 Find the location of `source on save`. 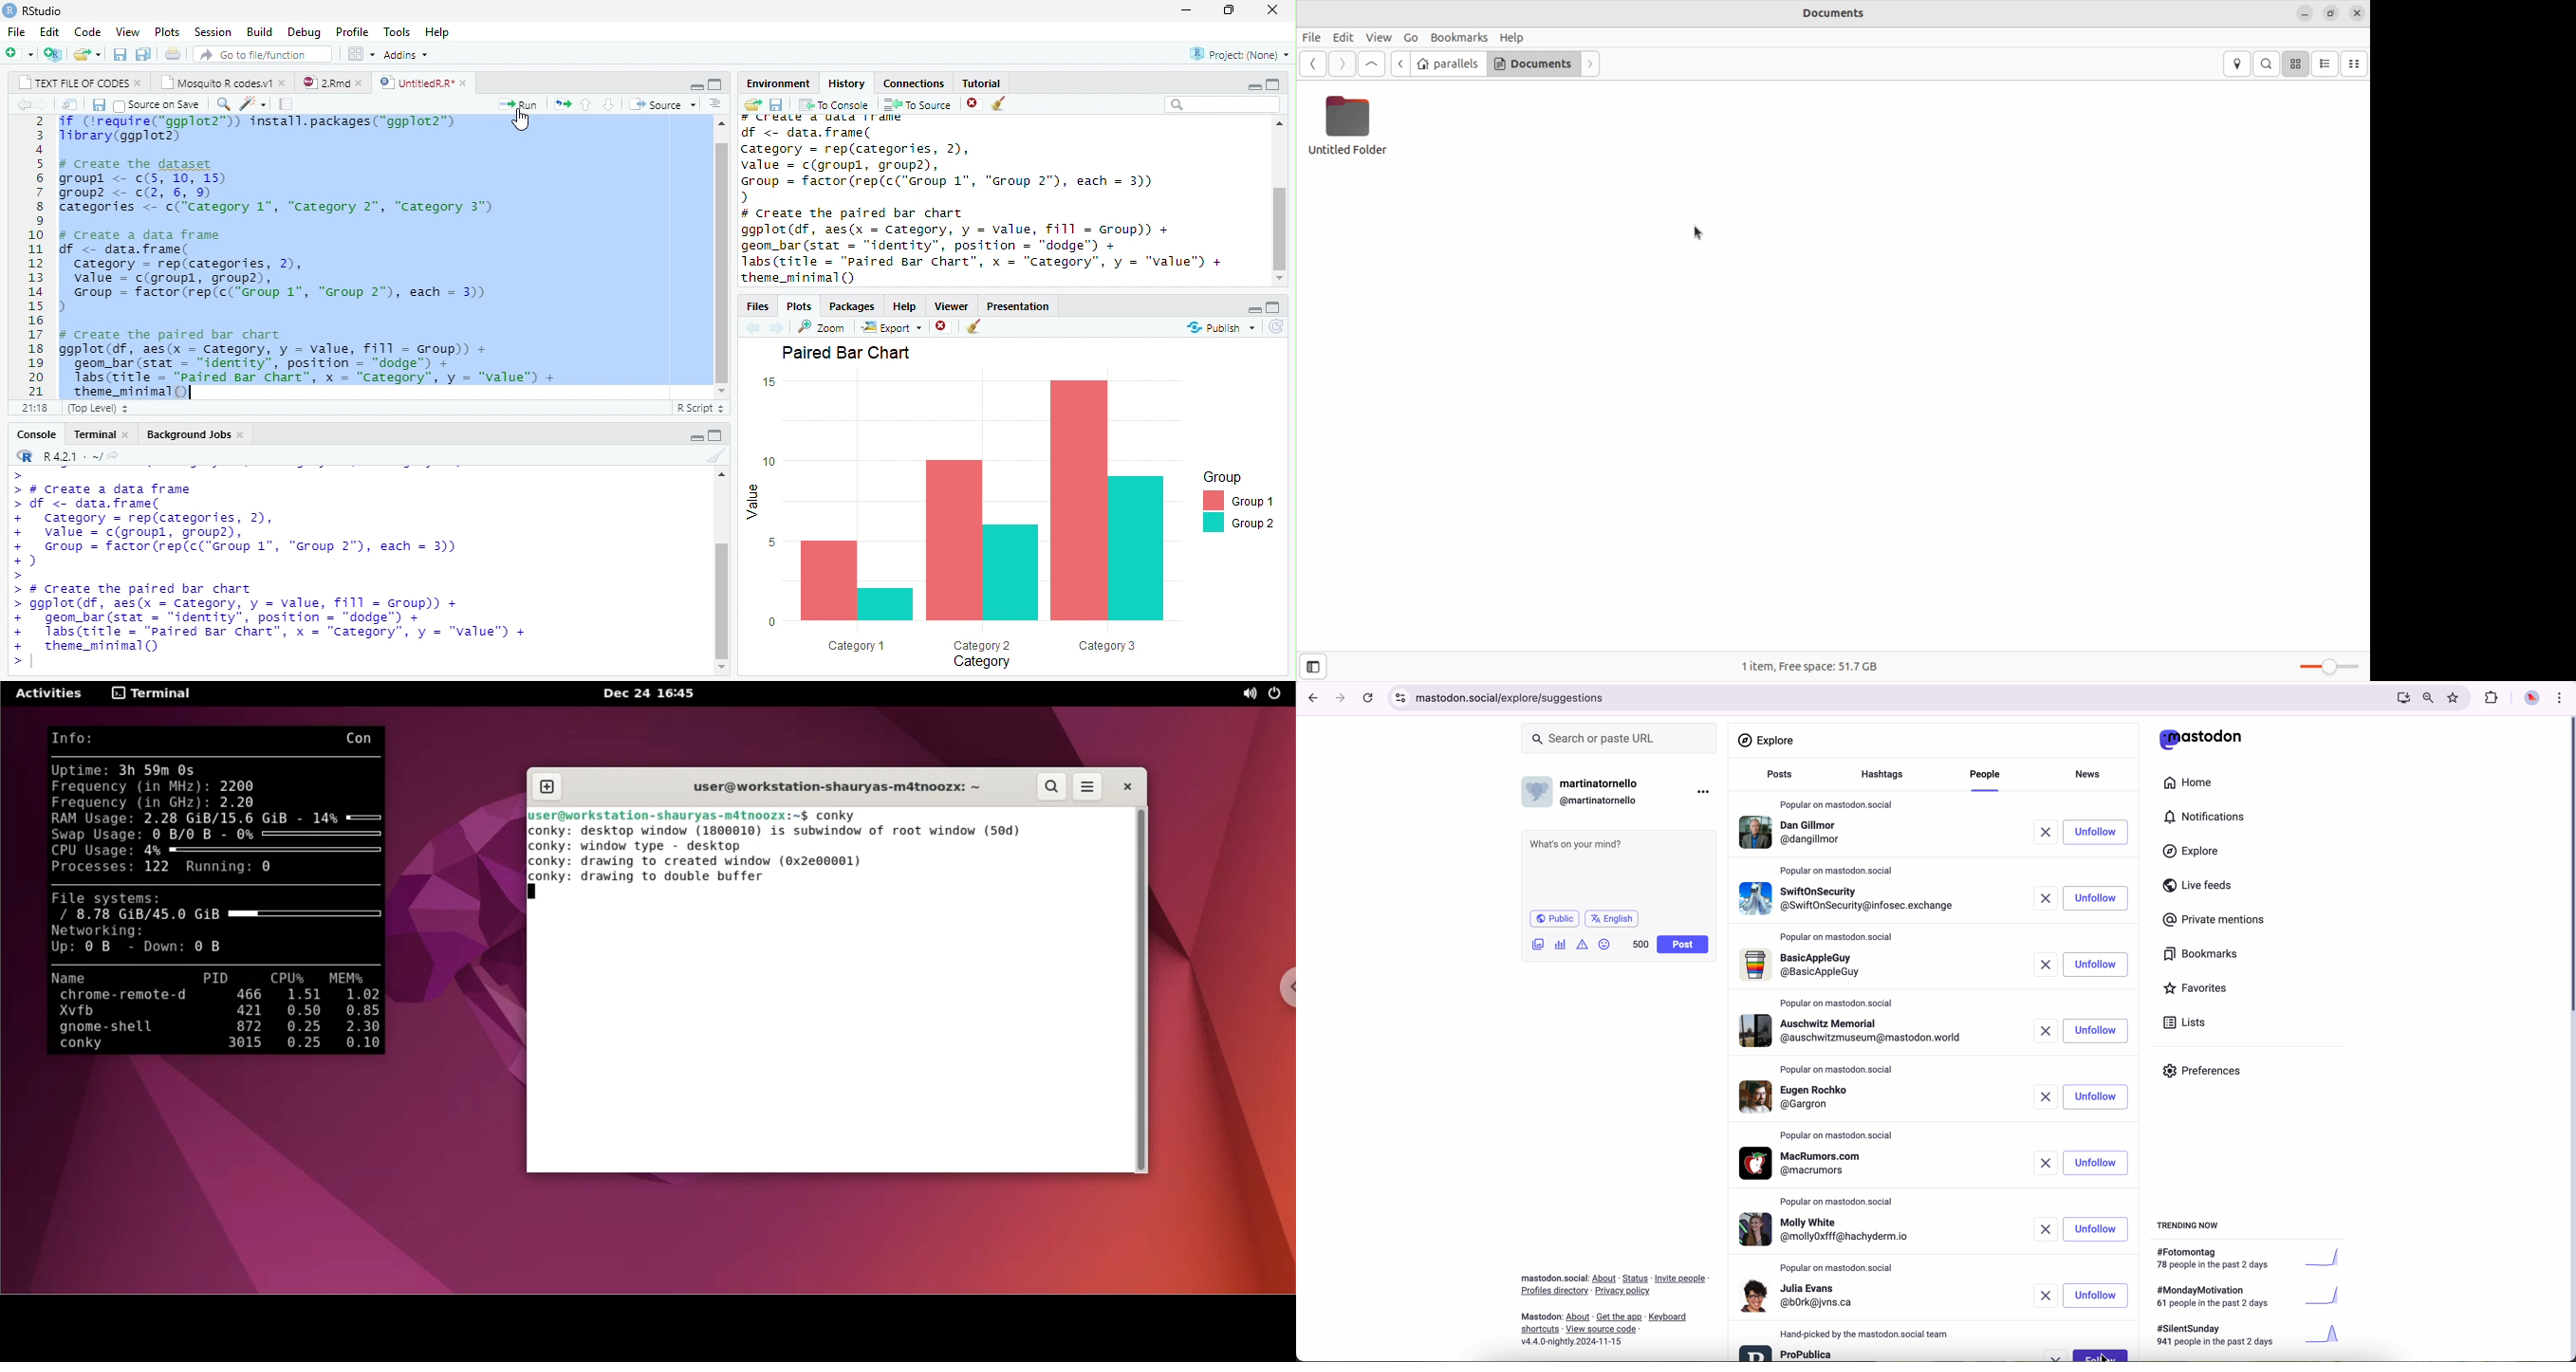

source on save is located at coordinates (157, 104).